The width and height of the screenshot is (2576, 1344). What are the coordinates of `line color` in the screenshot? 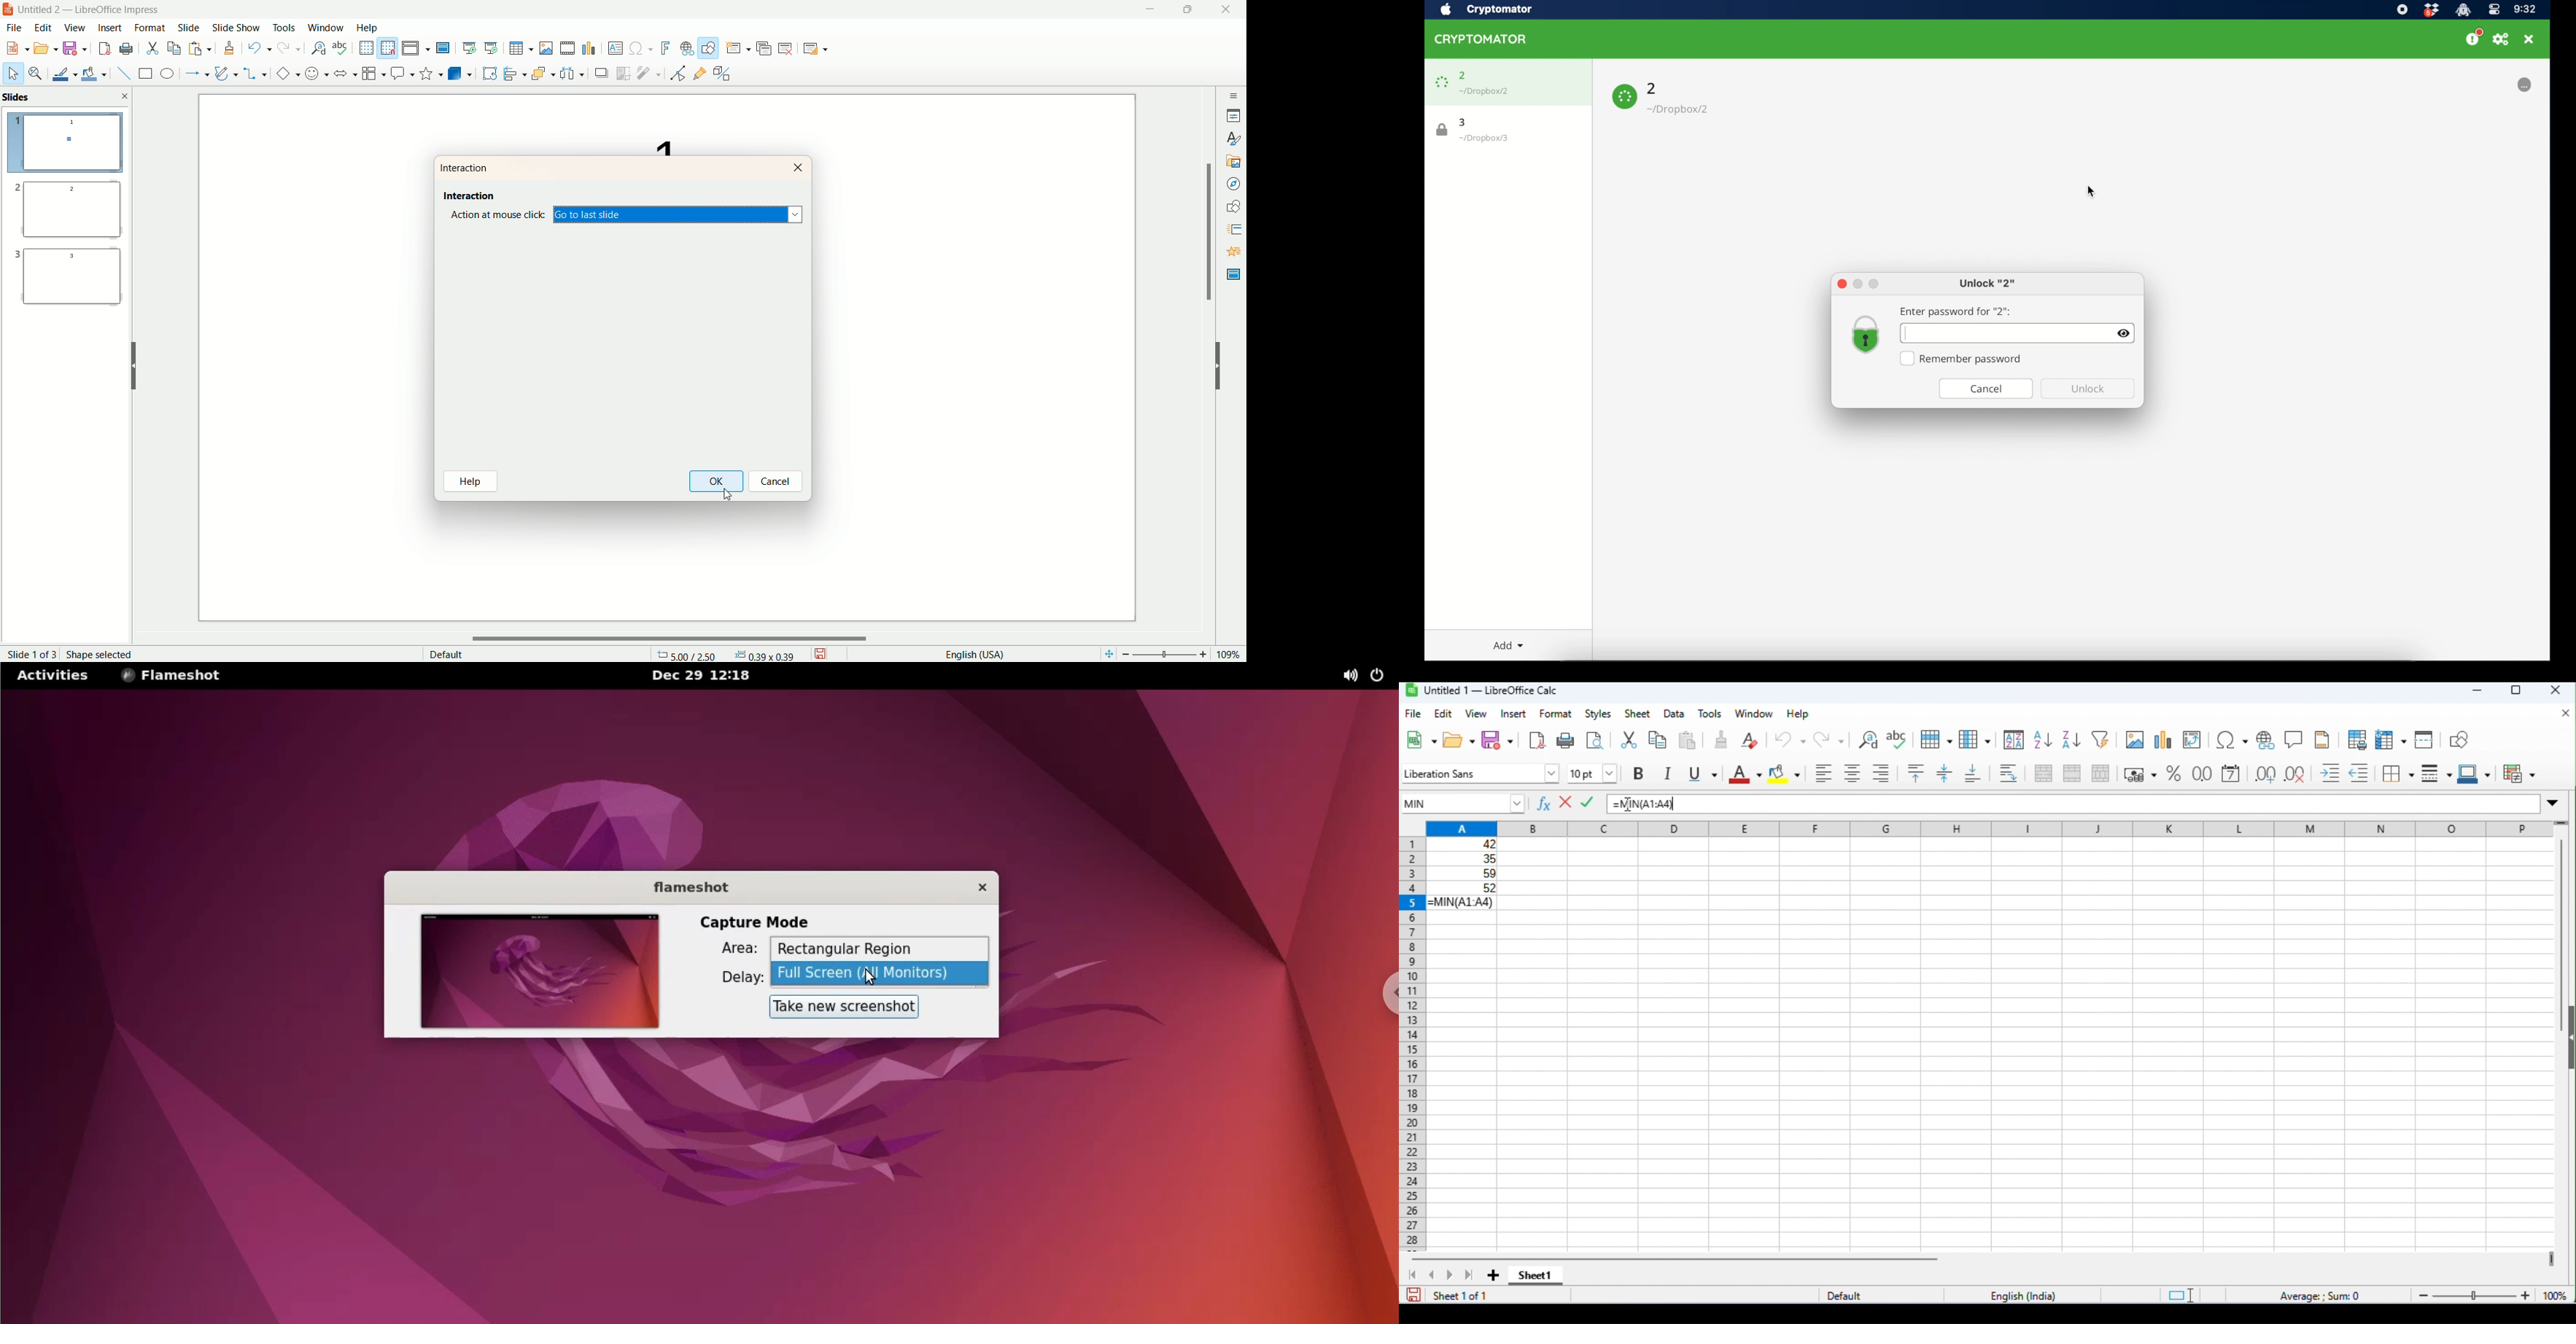 It's located at (62, 73).